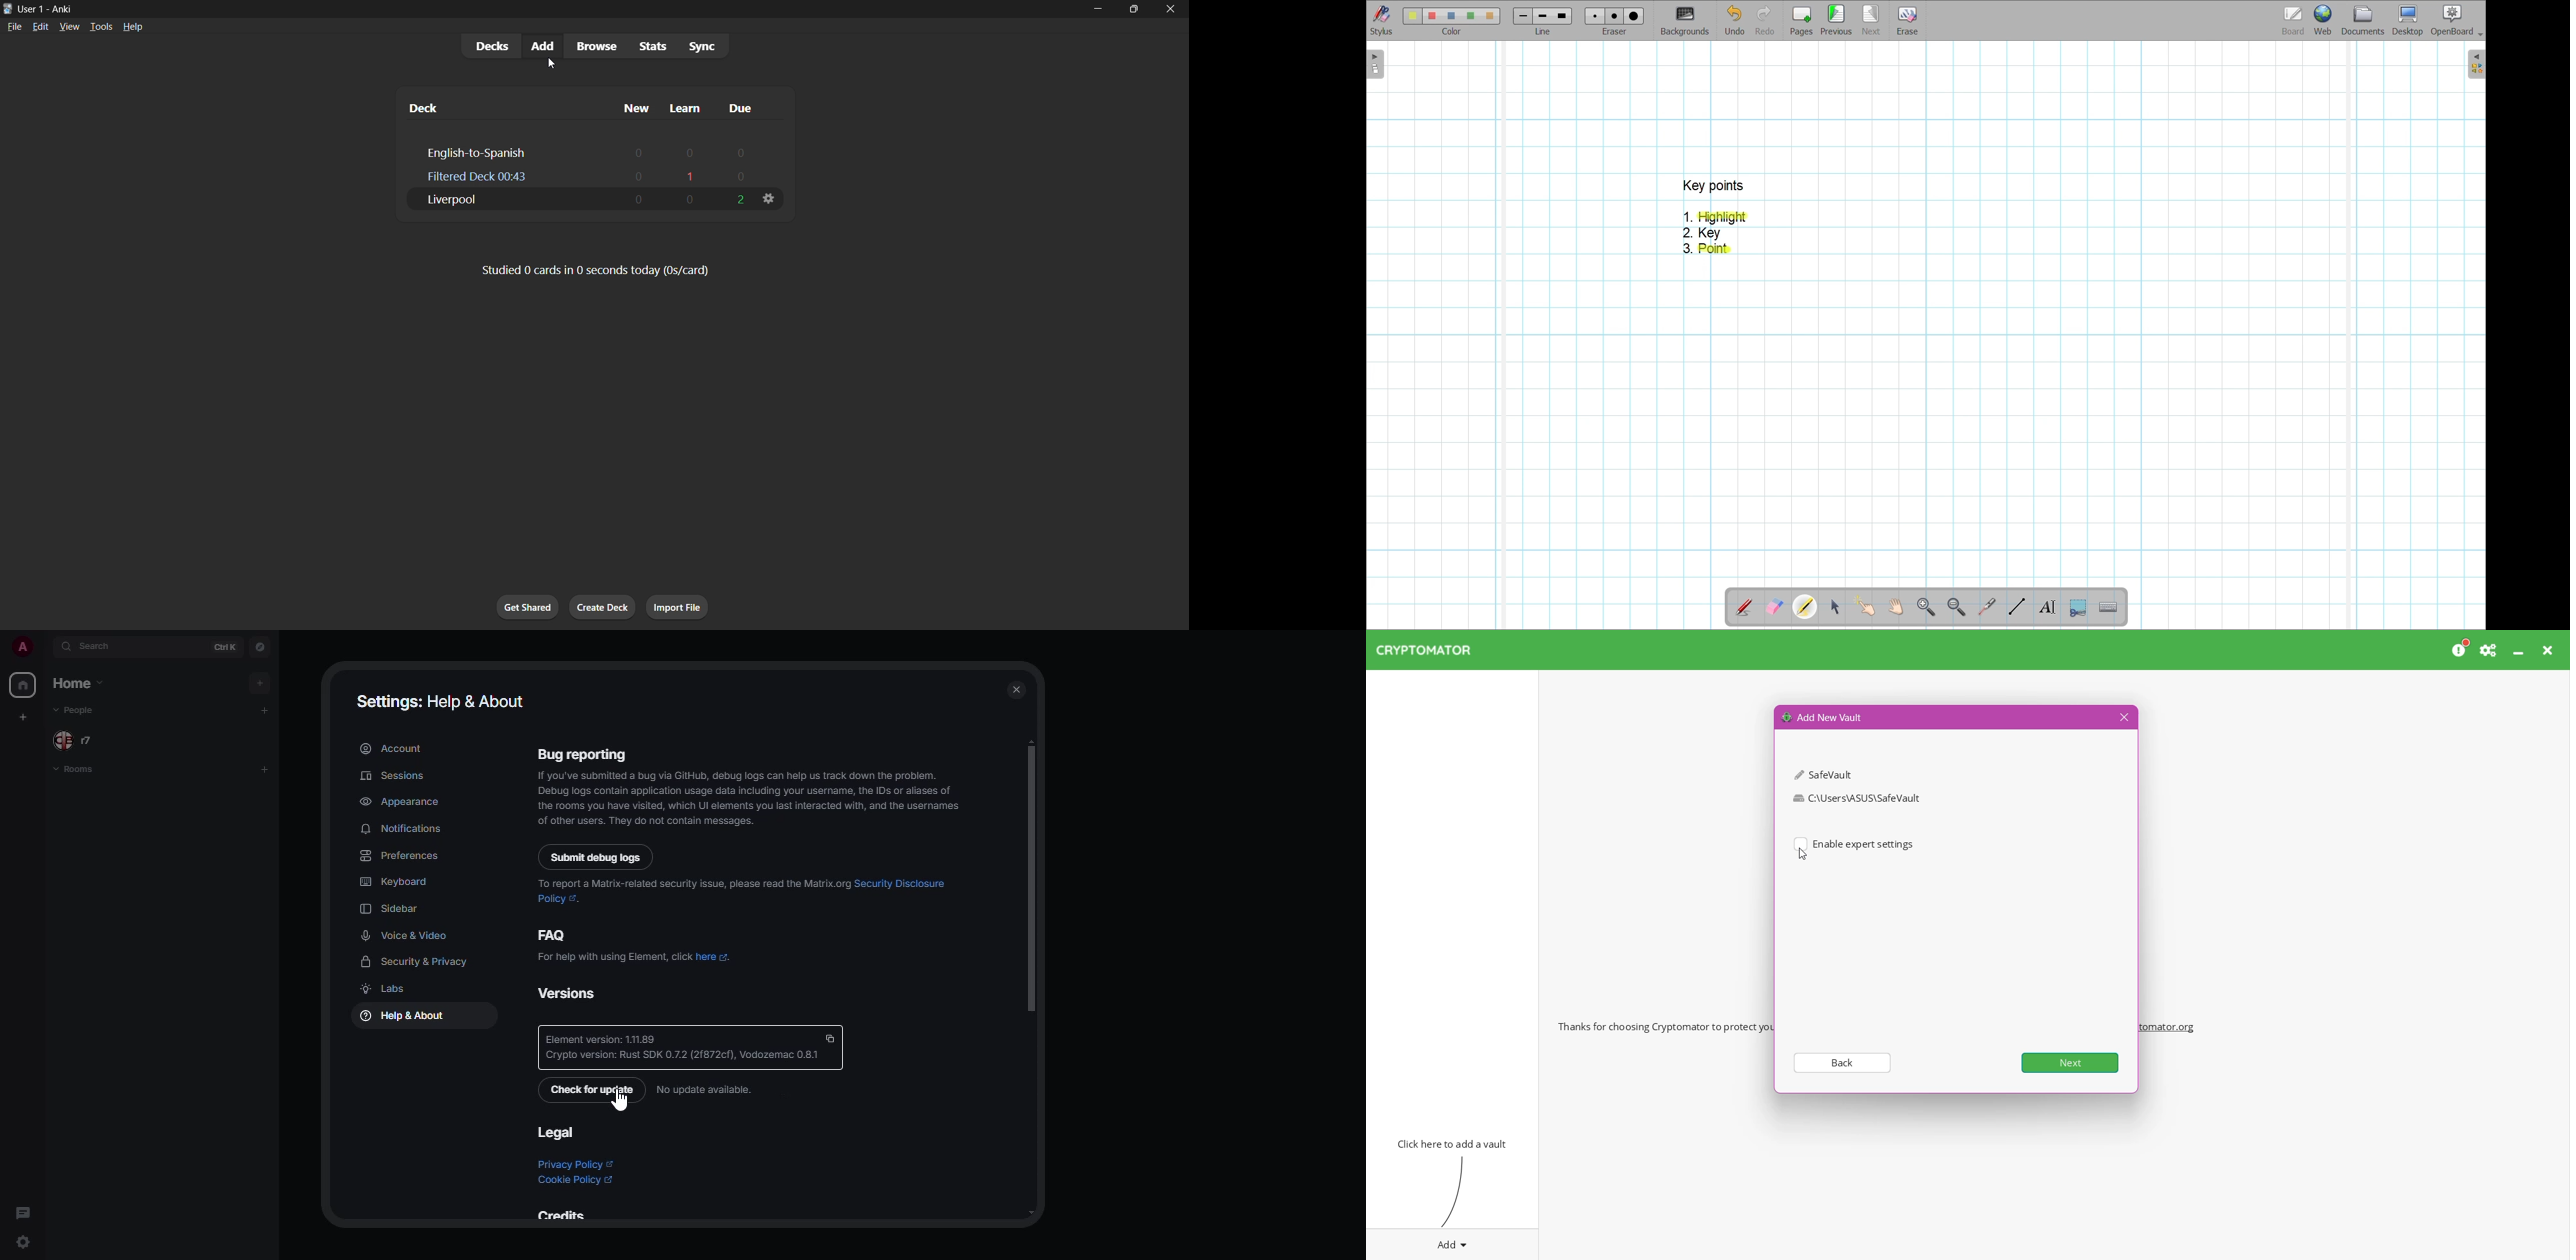 The width and height of the screenshot is (2576, 1260). What do you see at coordinates (698, 47) in the screenshot?
I see `sync` at bounding box center [698, 47].